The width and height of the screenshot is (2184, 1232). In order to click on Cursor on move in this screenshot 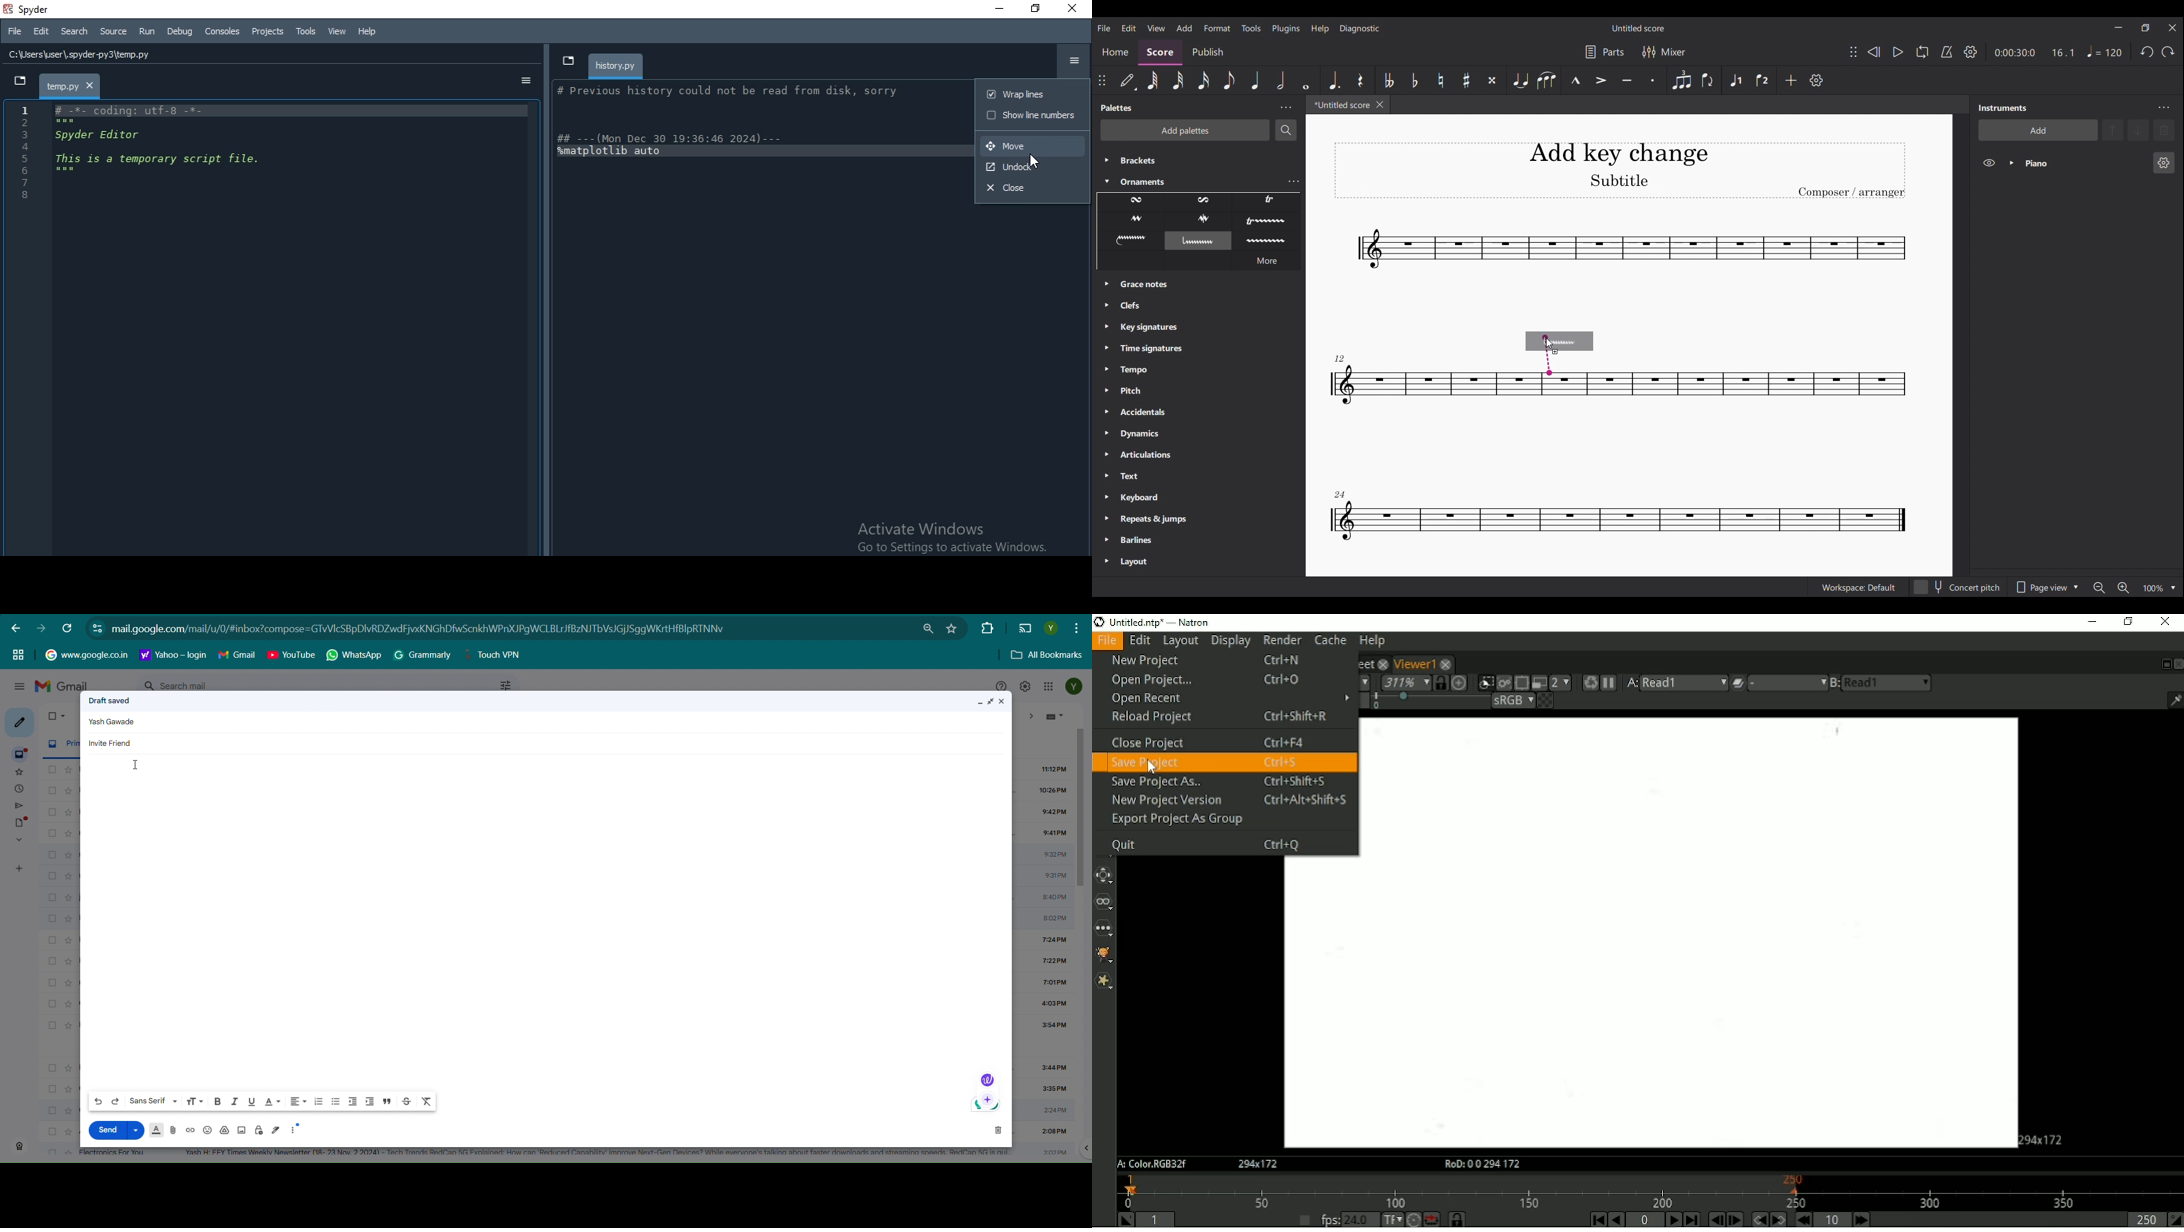, I will do `click(1033, 161)`.